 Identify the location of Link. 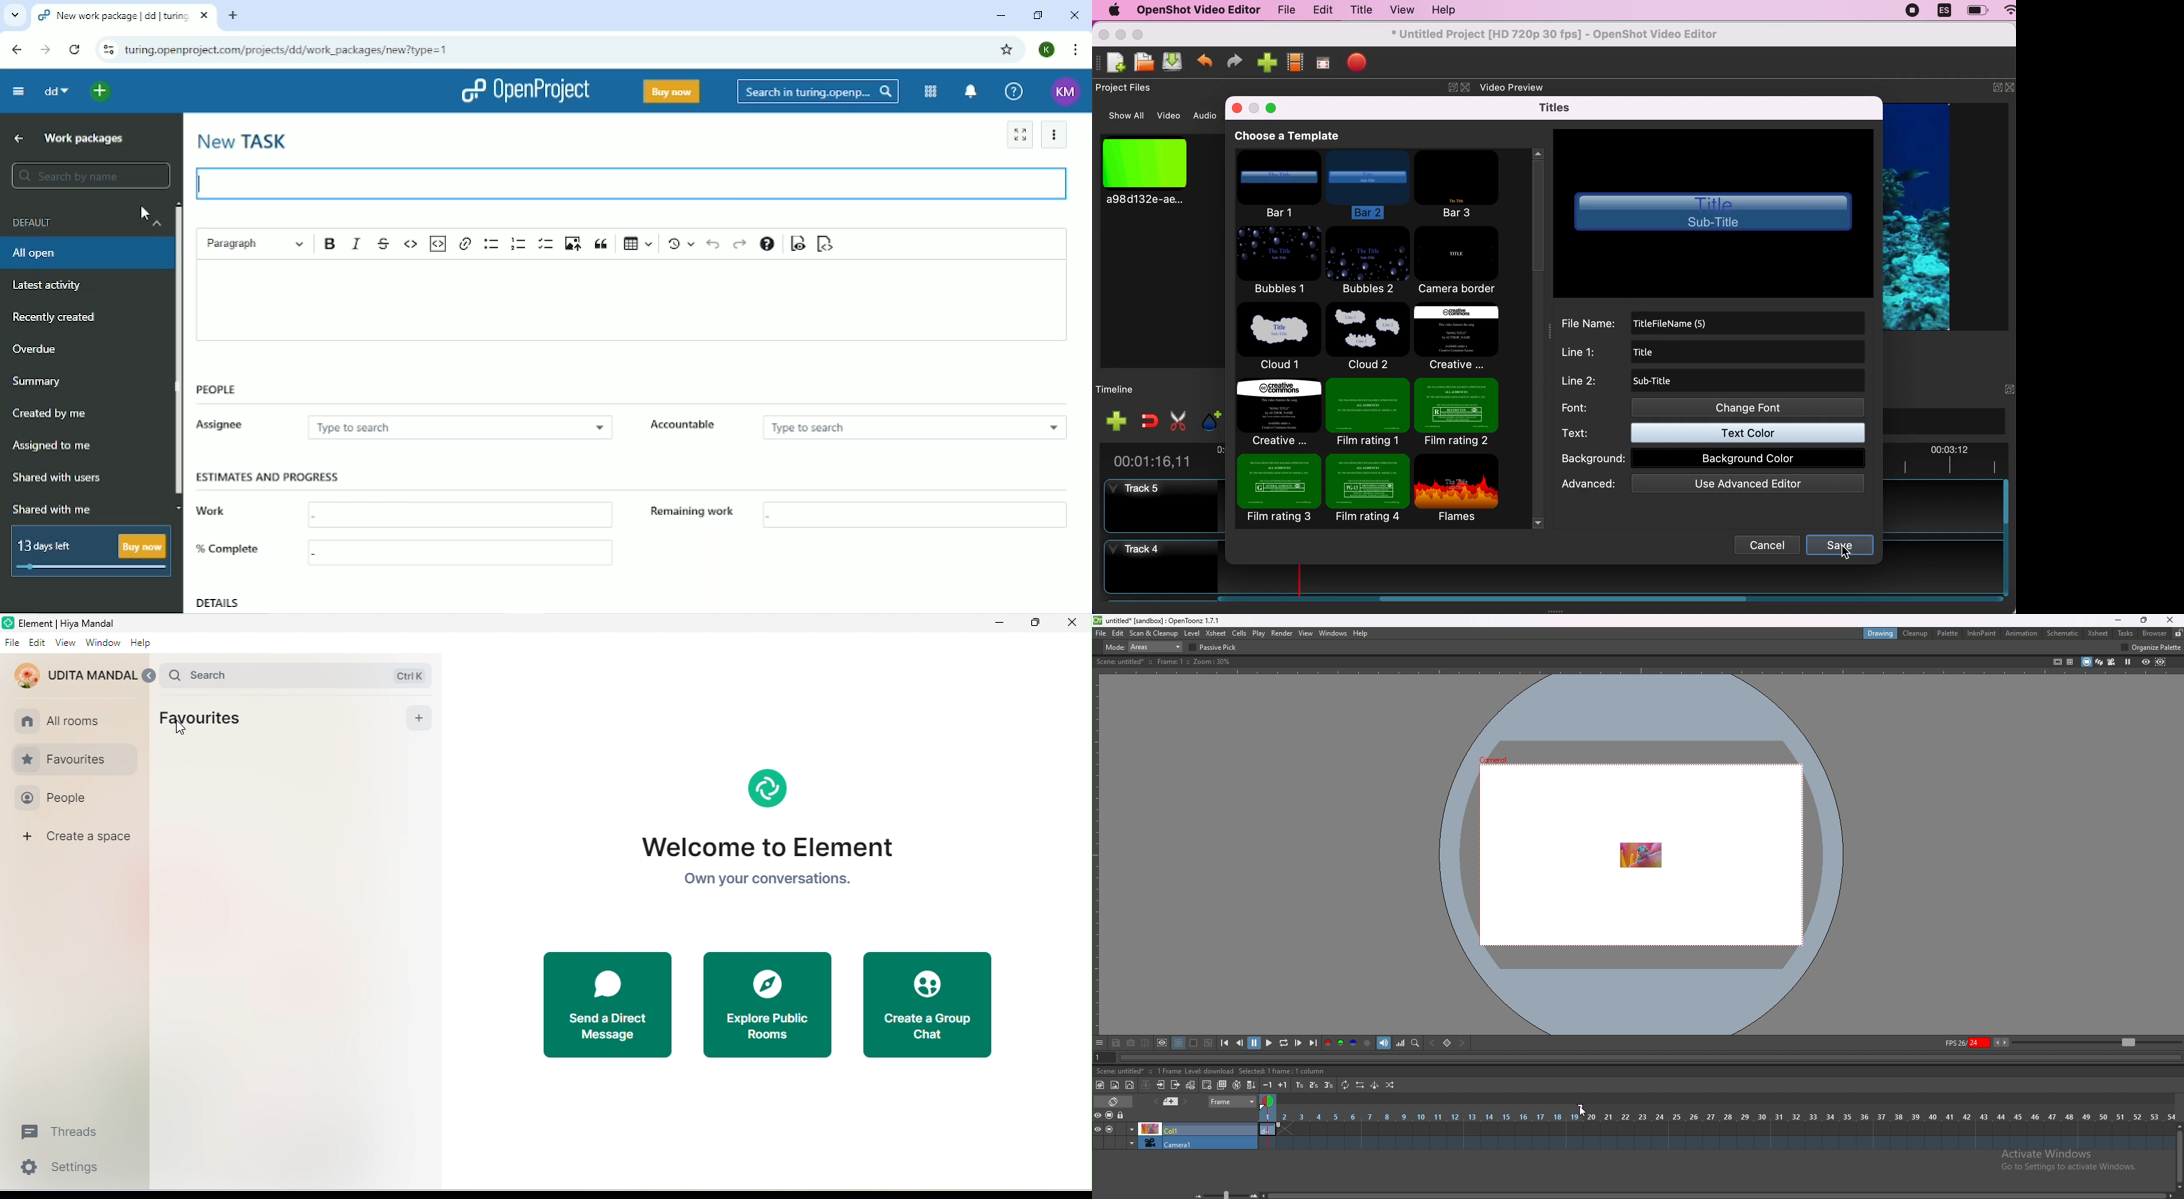
(465, 244).